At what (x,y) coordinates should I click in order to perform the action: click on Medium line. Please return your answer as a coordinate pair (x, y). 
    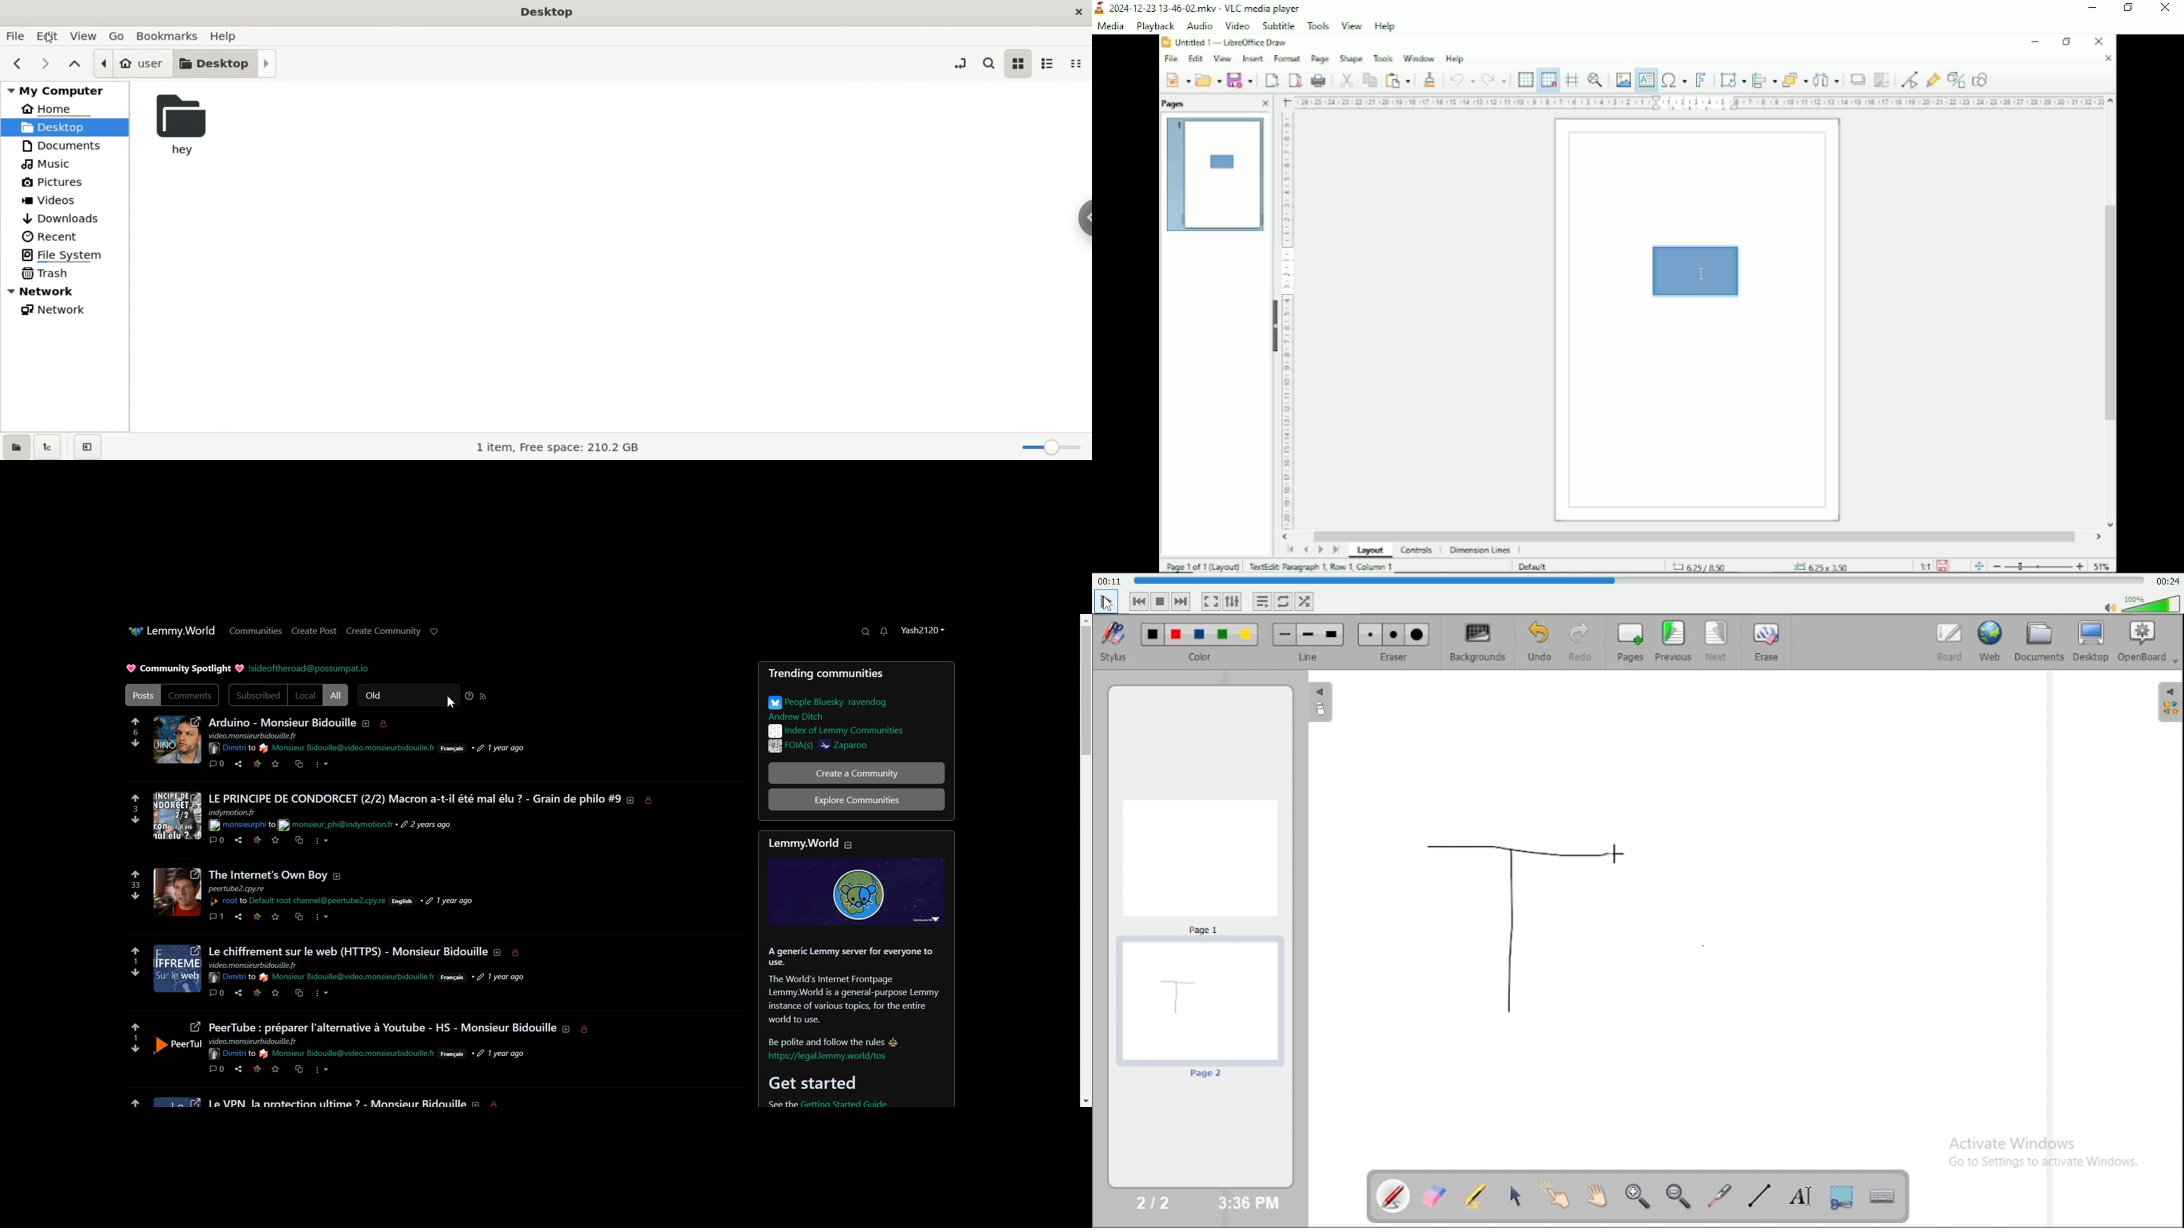
    Looking at the image, I should click on (1309, 634).